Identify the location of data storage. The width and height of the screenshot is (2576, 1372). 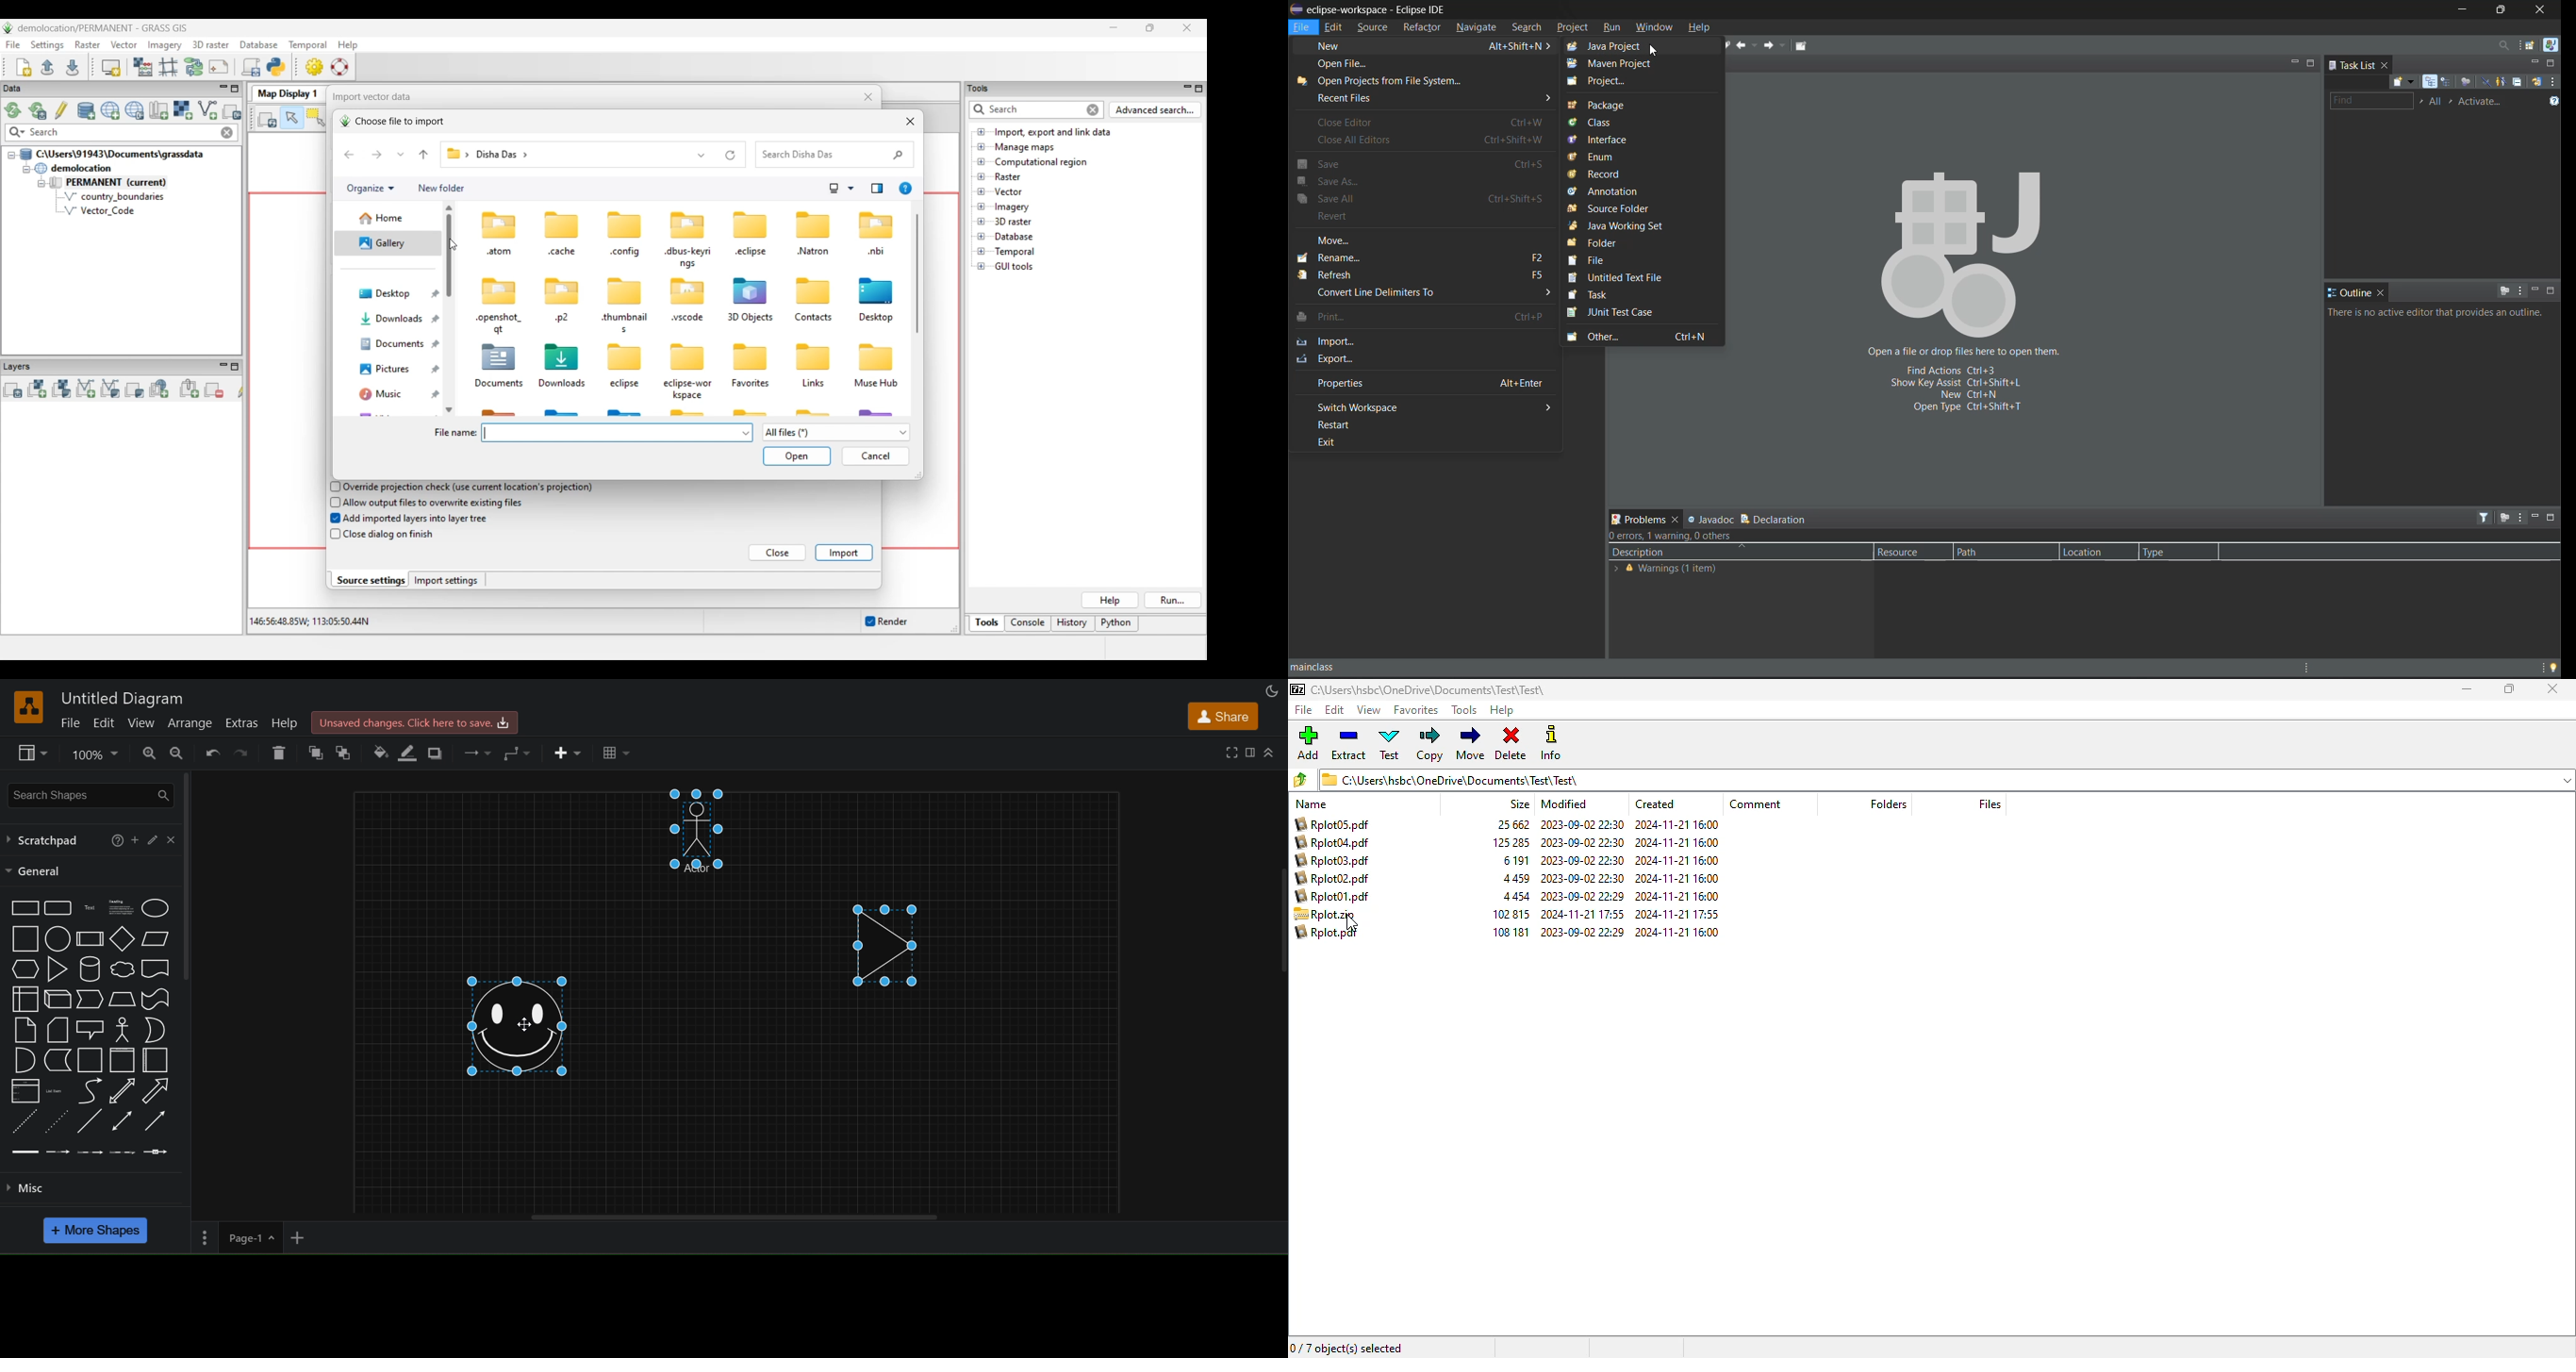
(58, 1060).